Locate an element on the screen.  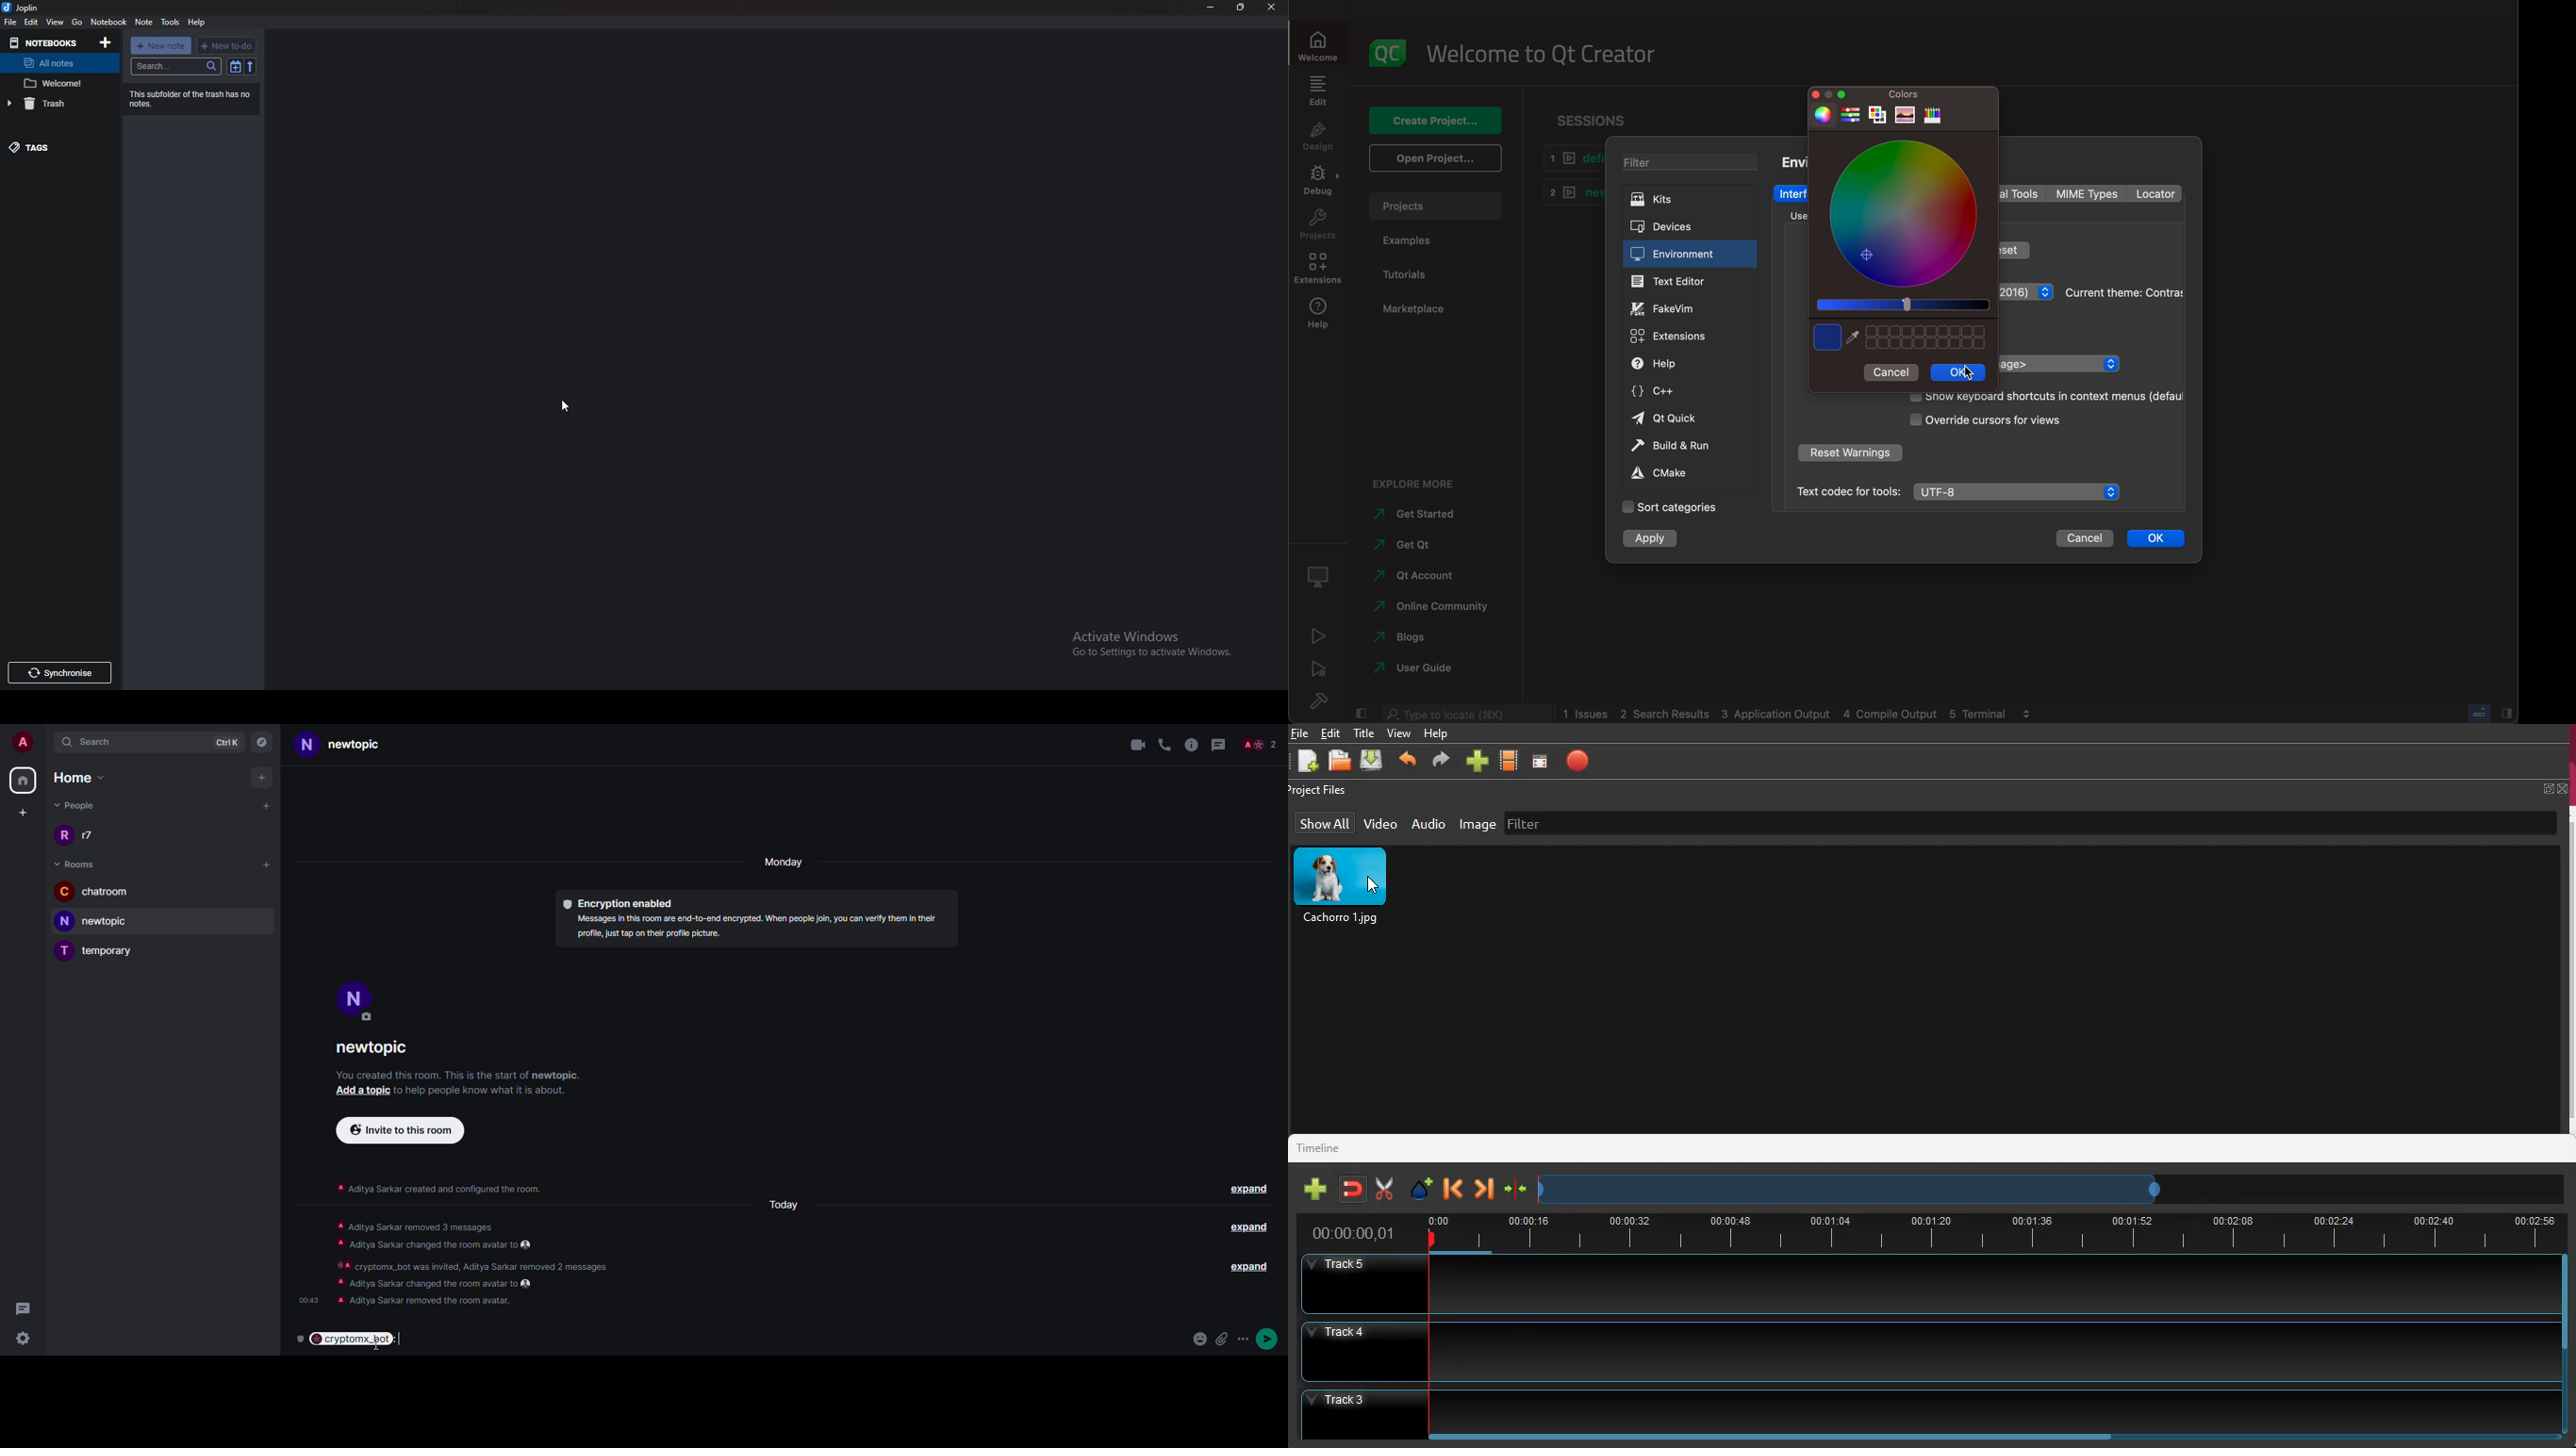
info is located at coordinates (1191, 743).